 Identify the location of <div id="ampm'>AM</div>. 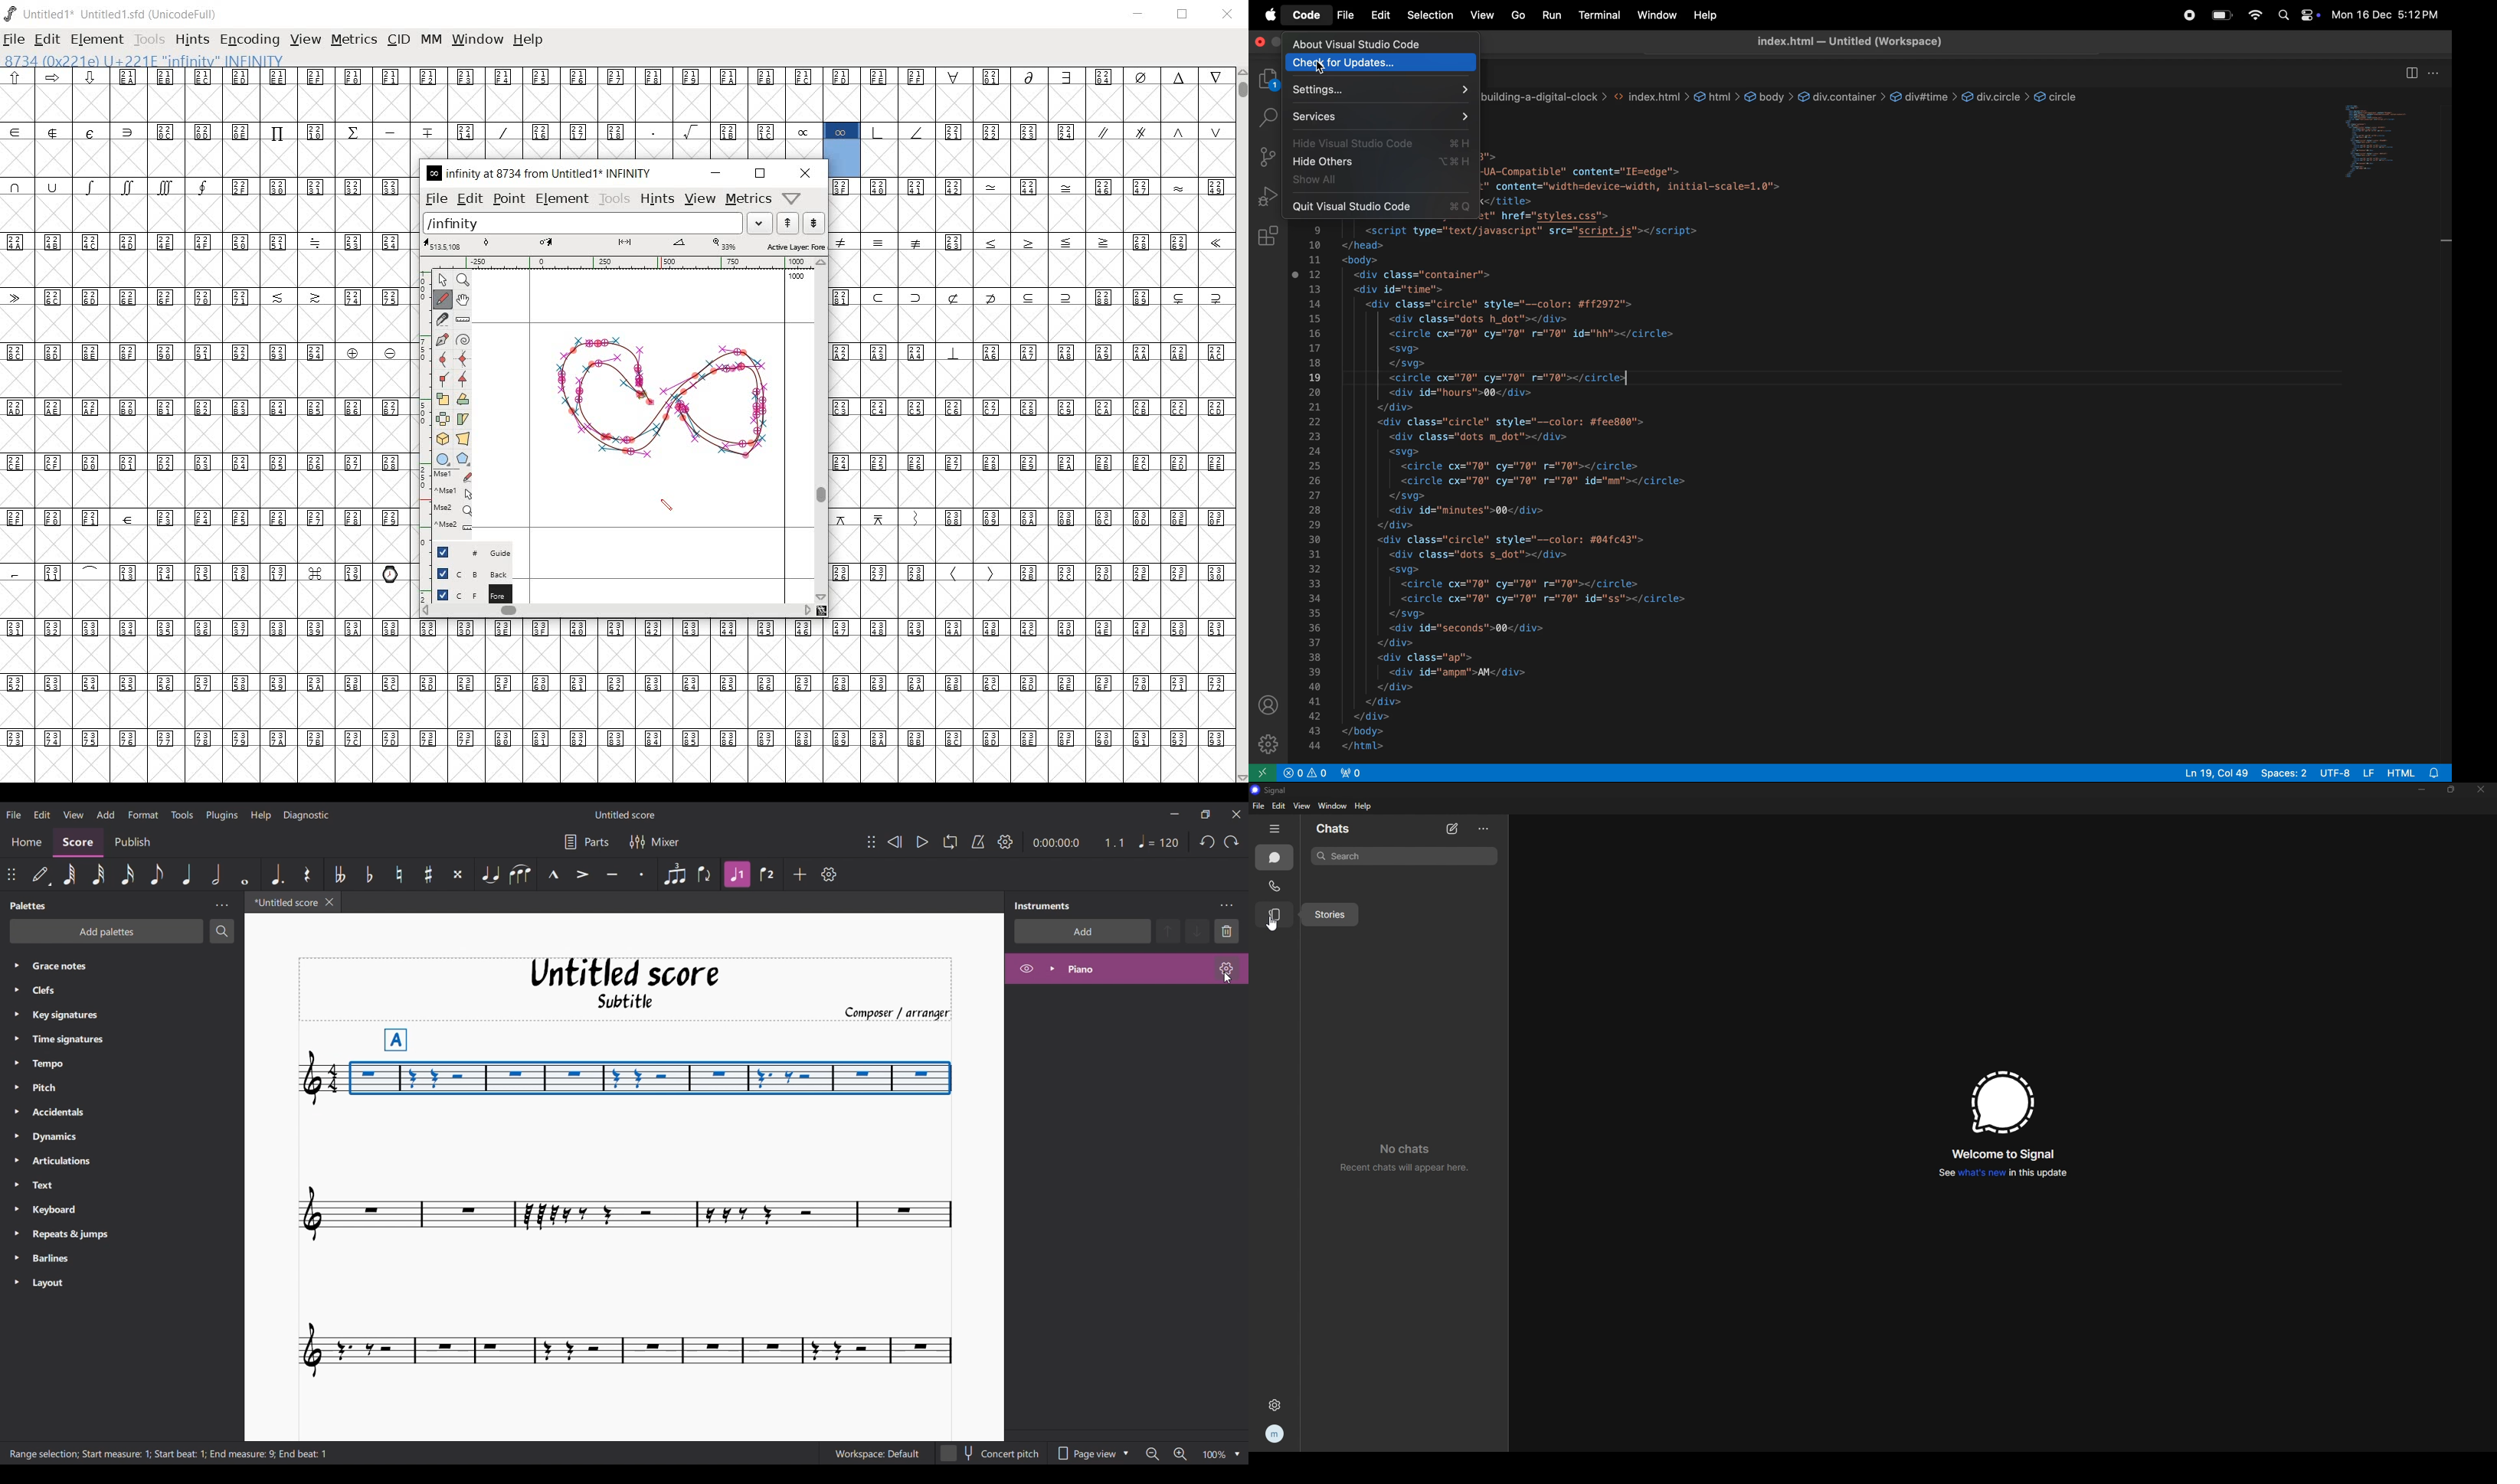
(1461, 672).